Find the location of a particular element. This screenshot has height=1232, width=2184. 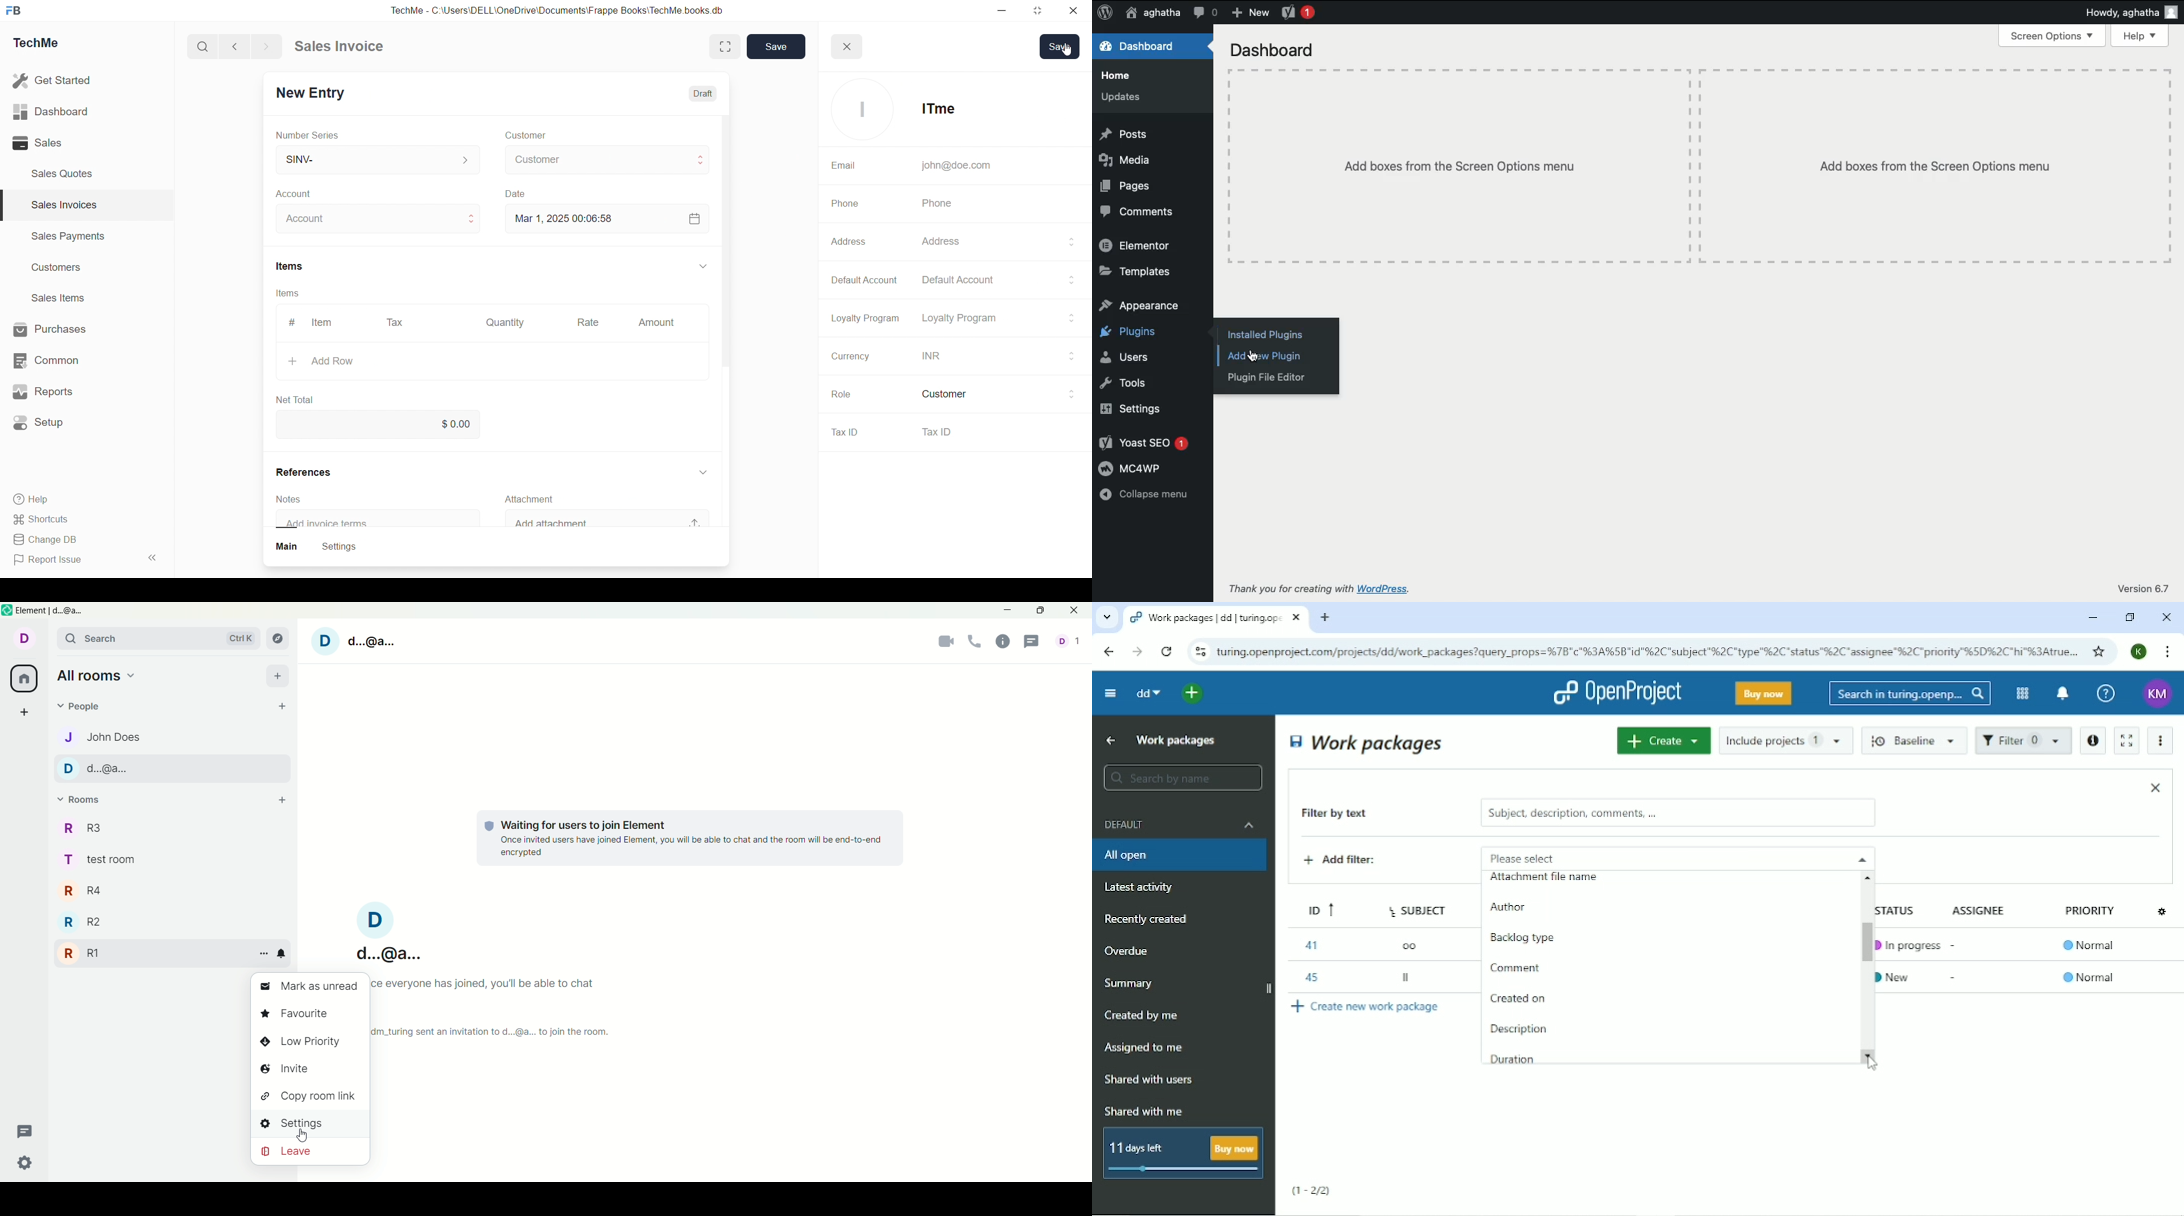

add is located at coordinates (279, 800).